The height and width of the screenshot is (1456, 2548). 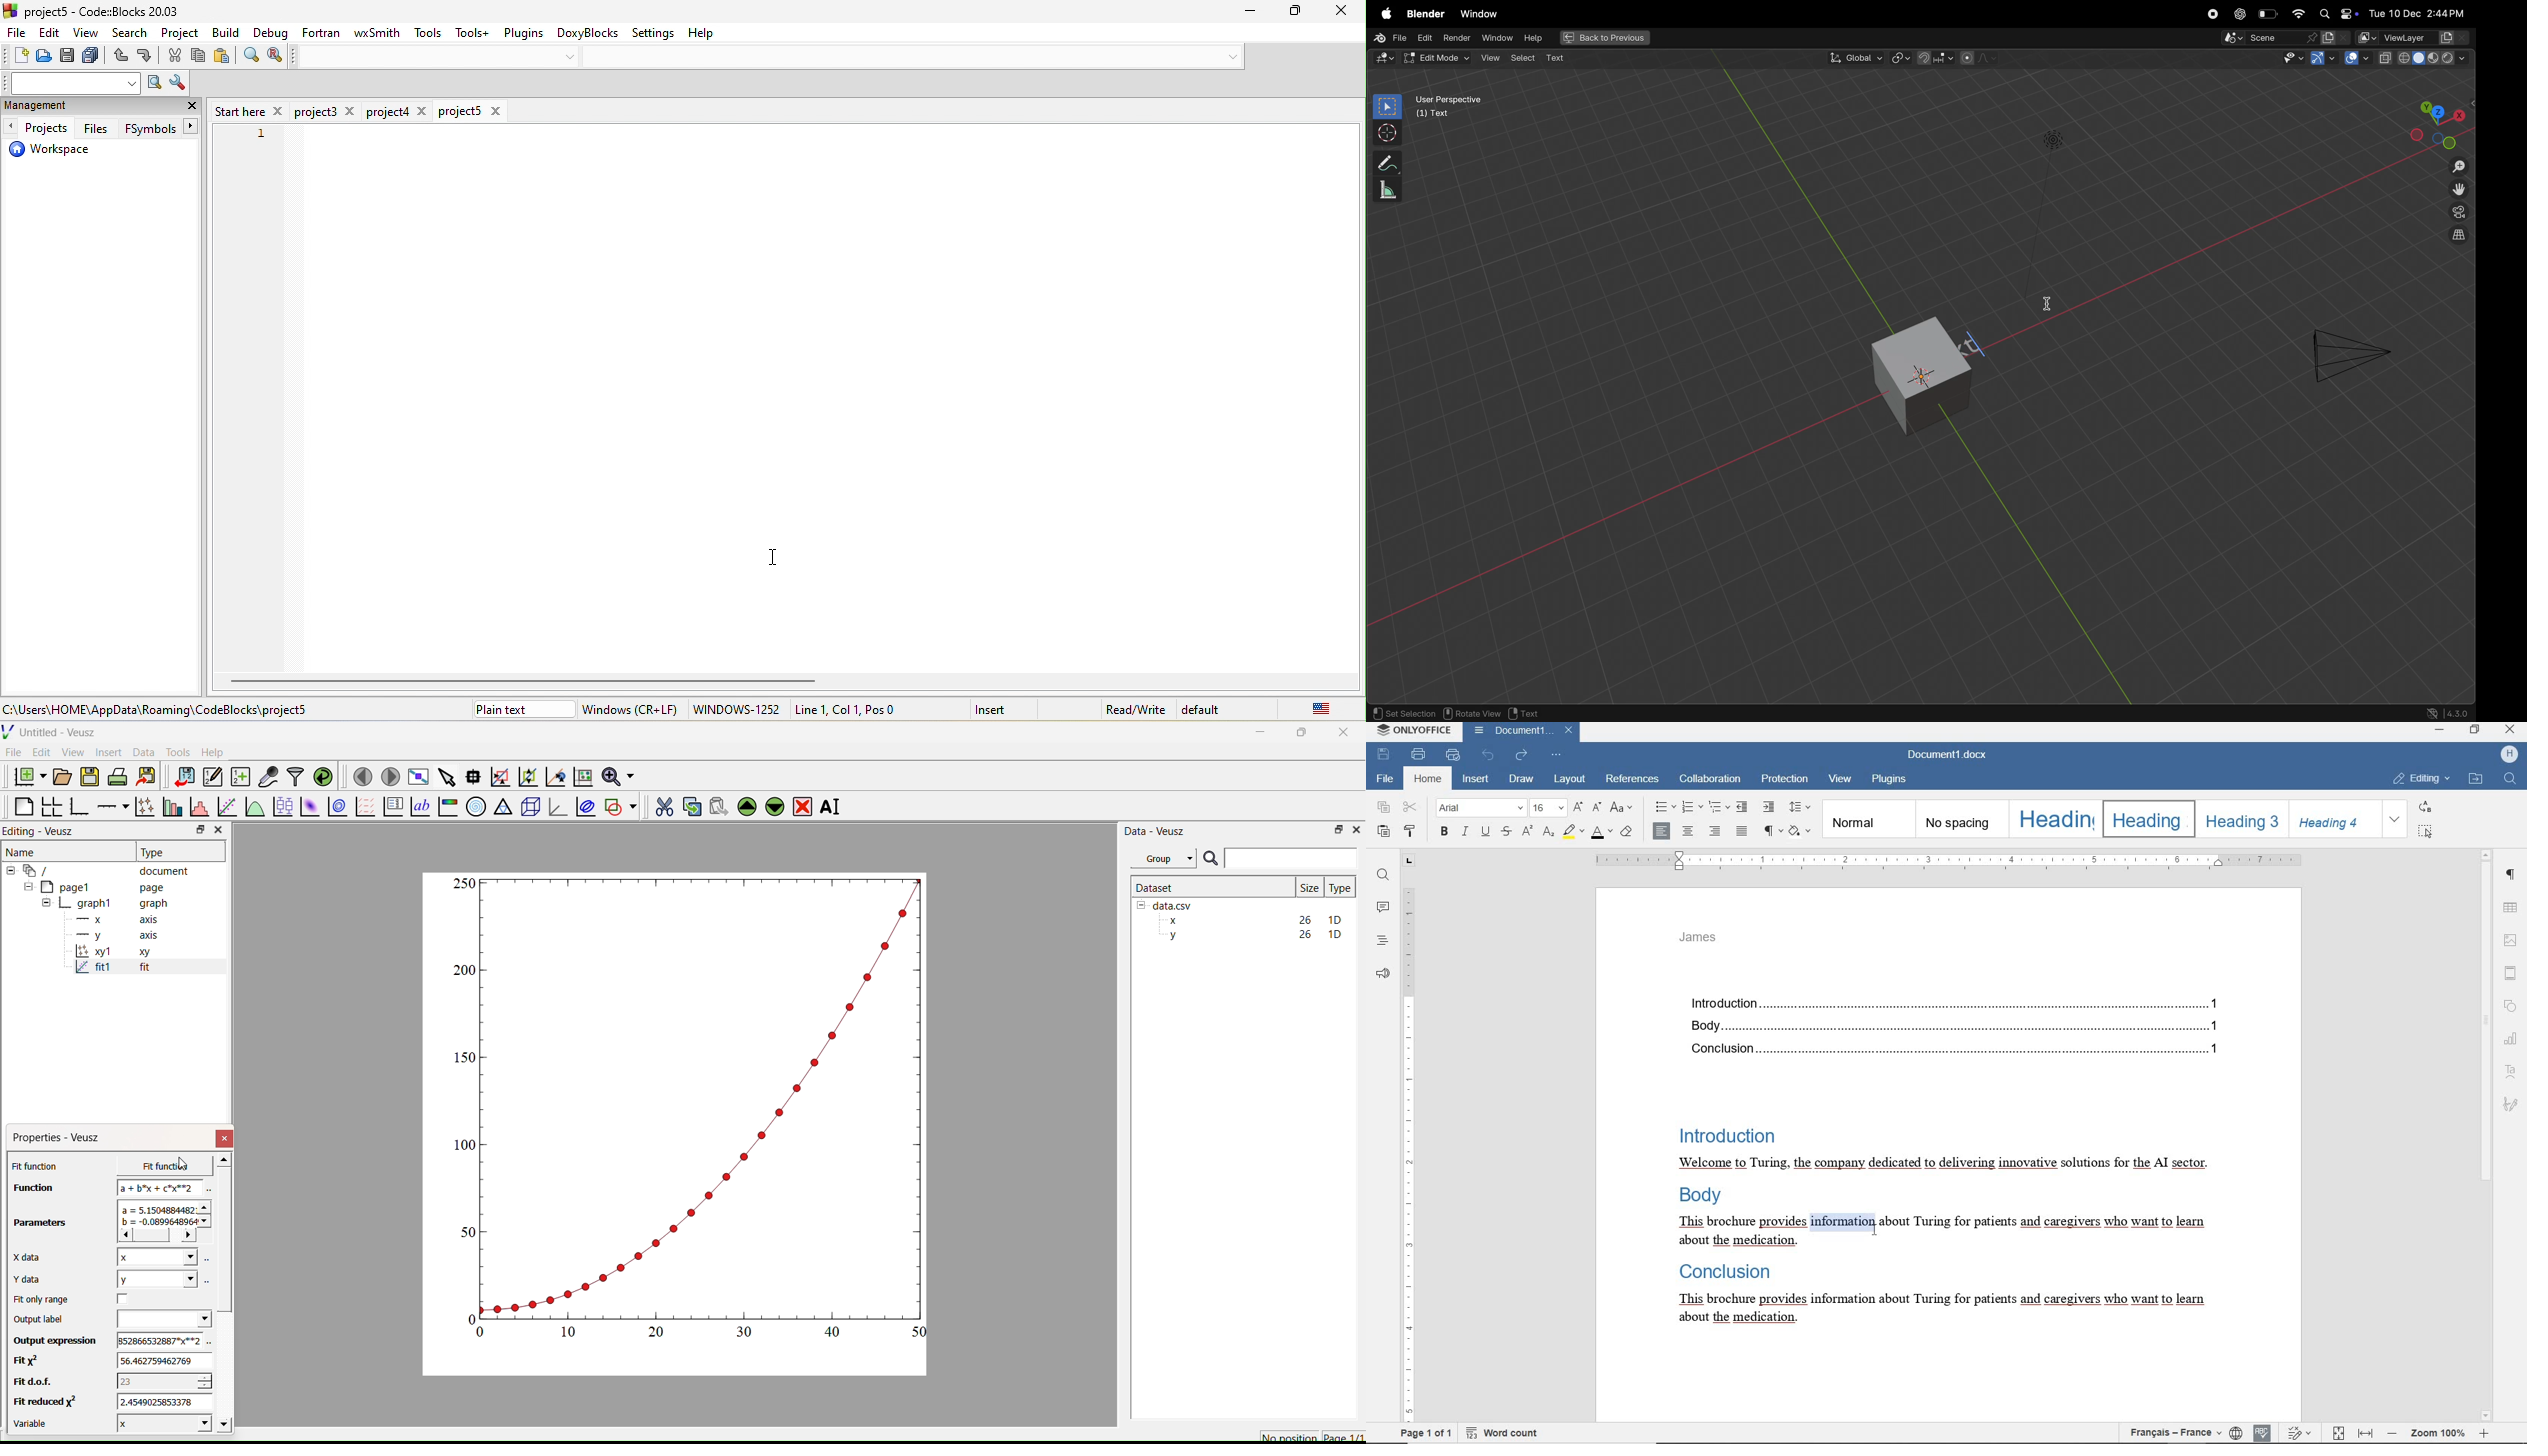 What do you see at coordinates (322, 32) in the screenshot?
I see `fortran` at bounding box center [322, 32].